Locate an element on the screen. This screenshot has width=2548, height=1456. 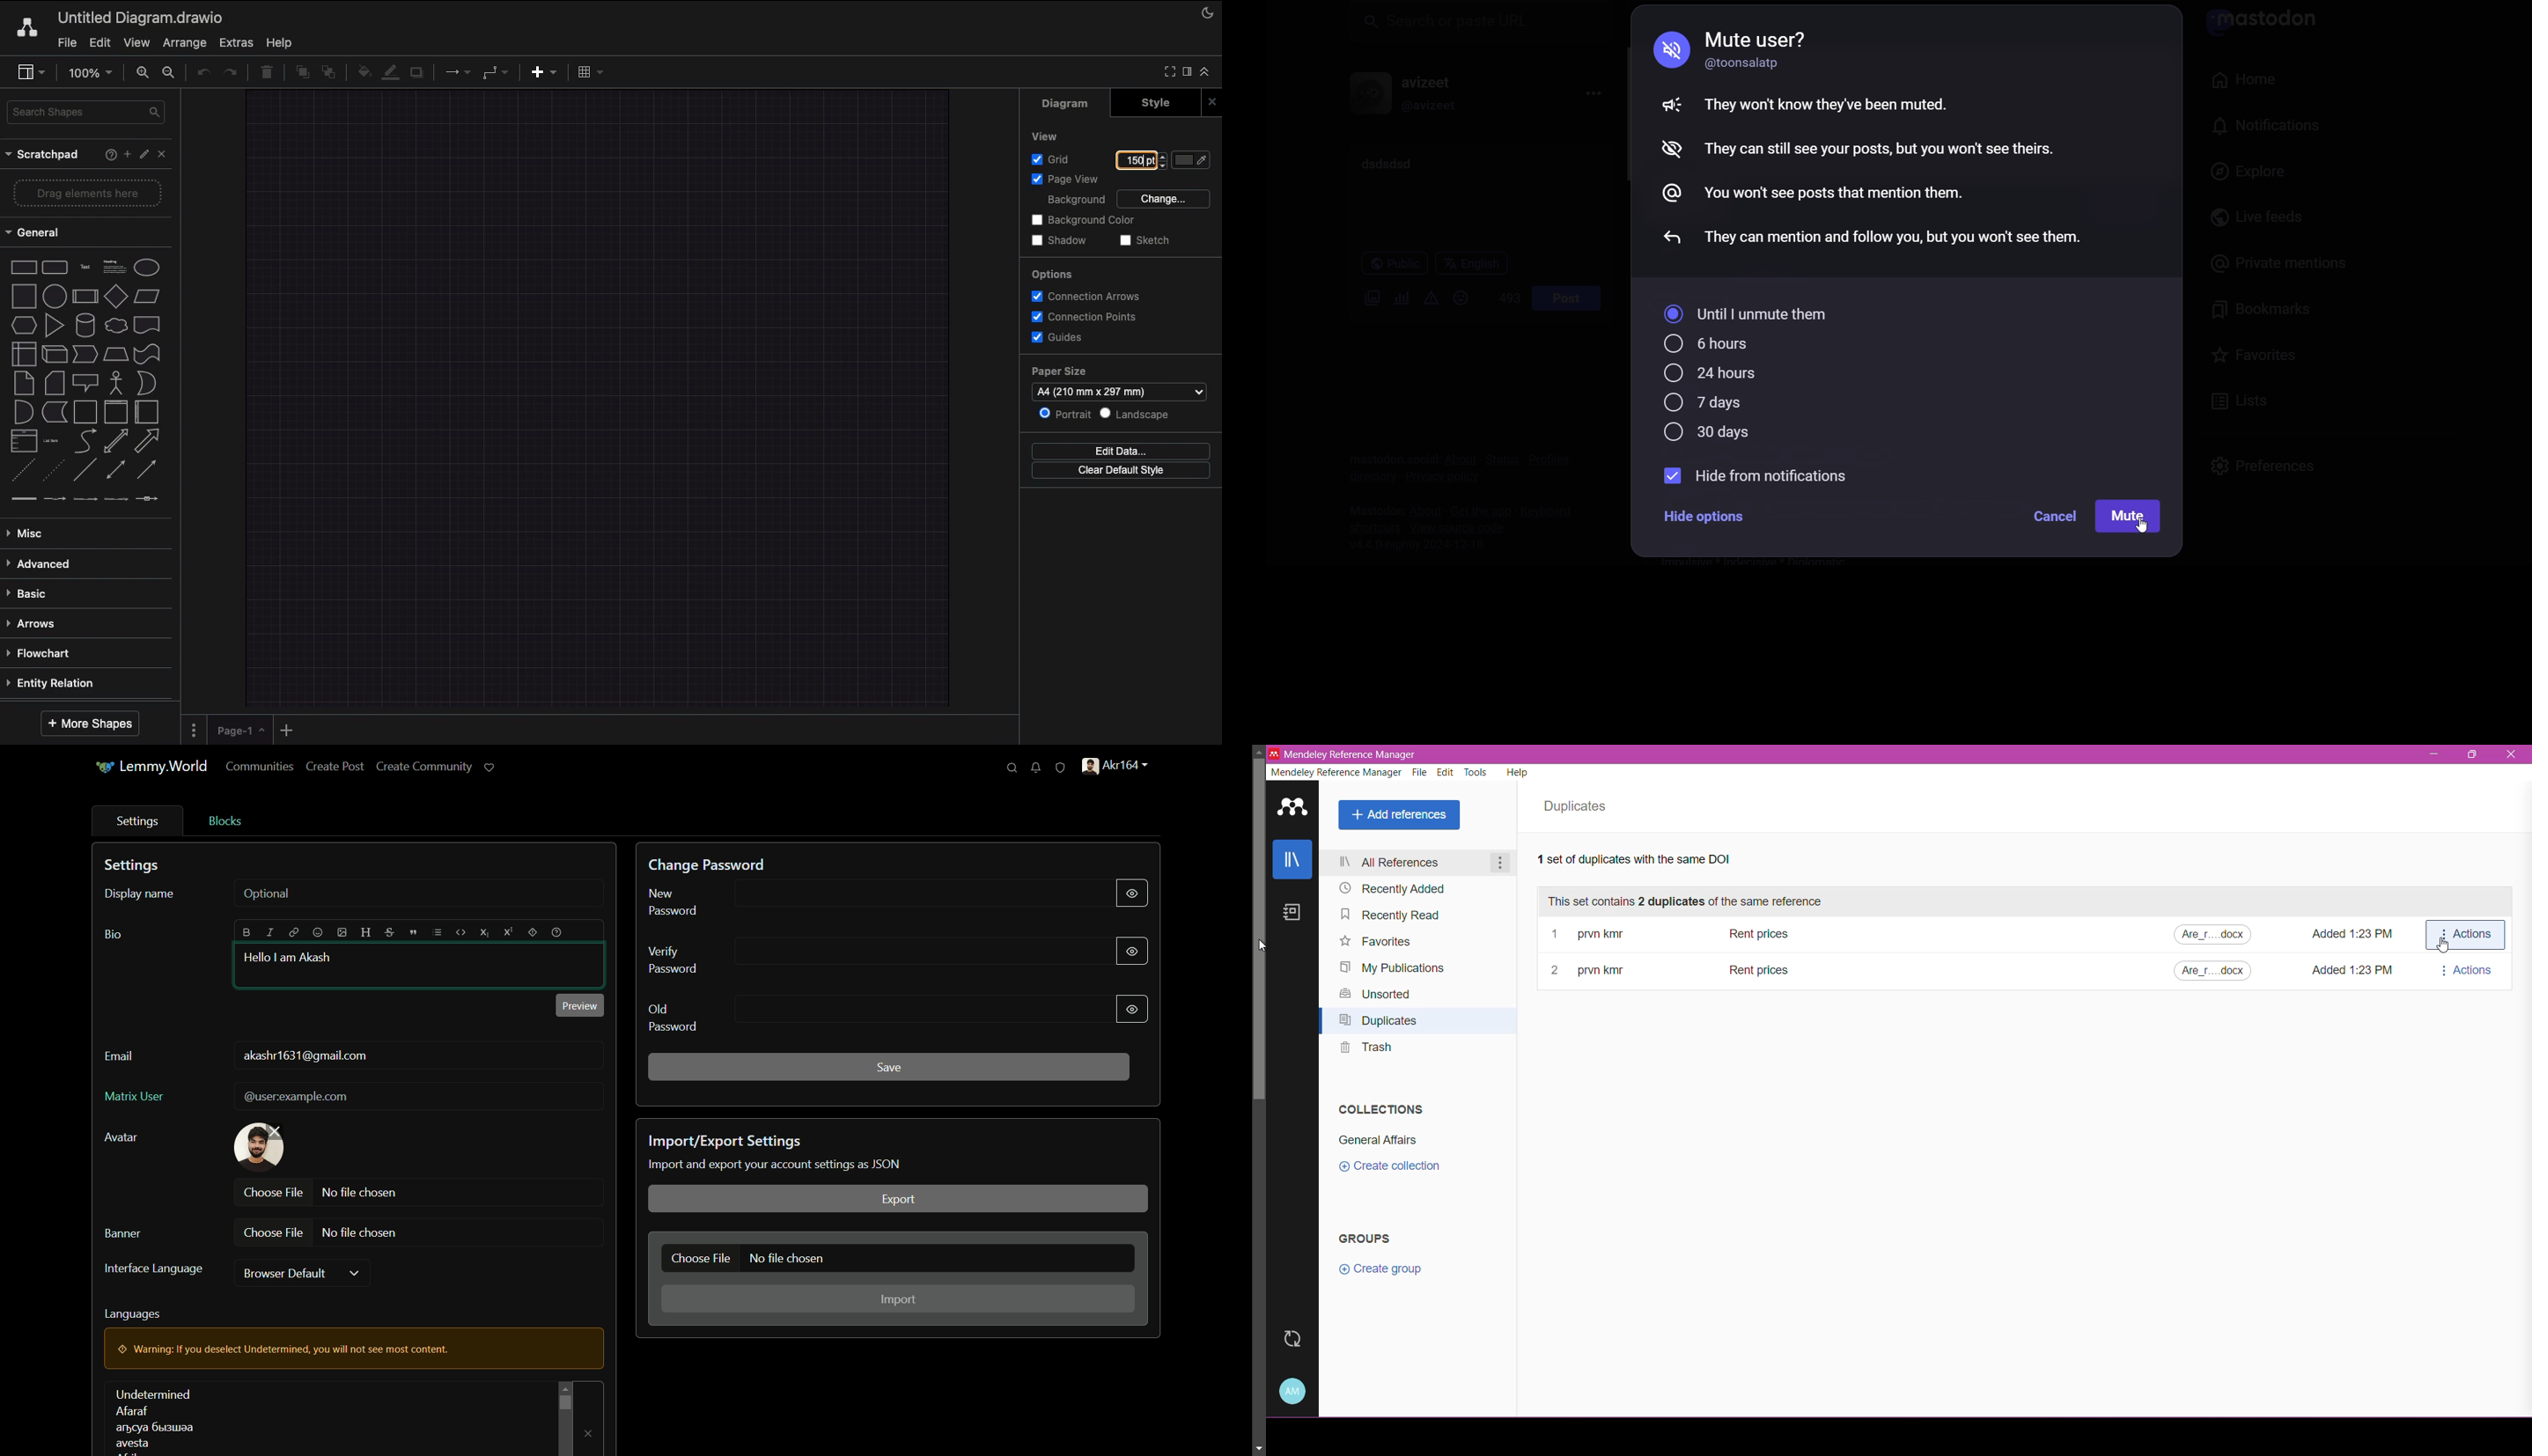
header is located at coordinates (365, 932).